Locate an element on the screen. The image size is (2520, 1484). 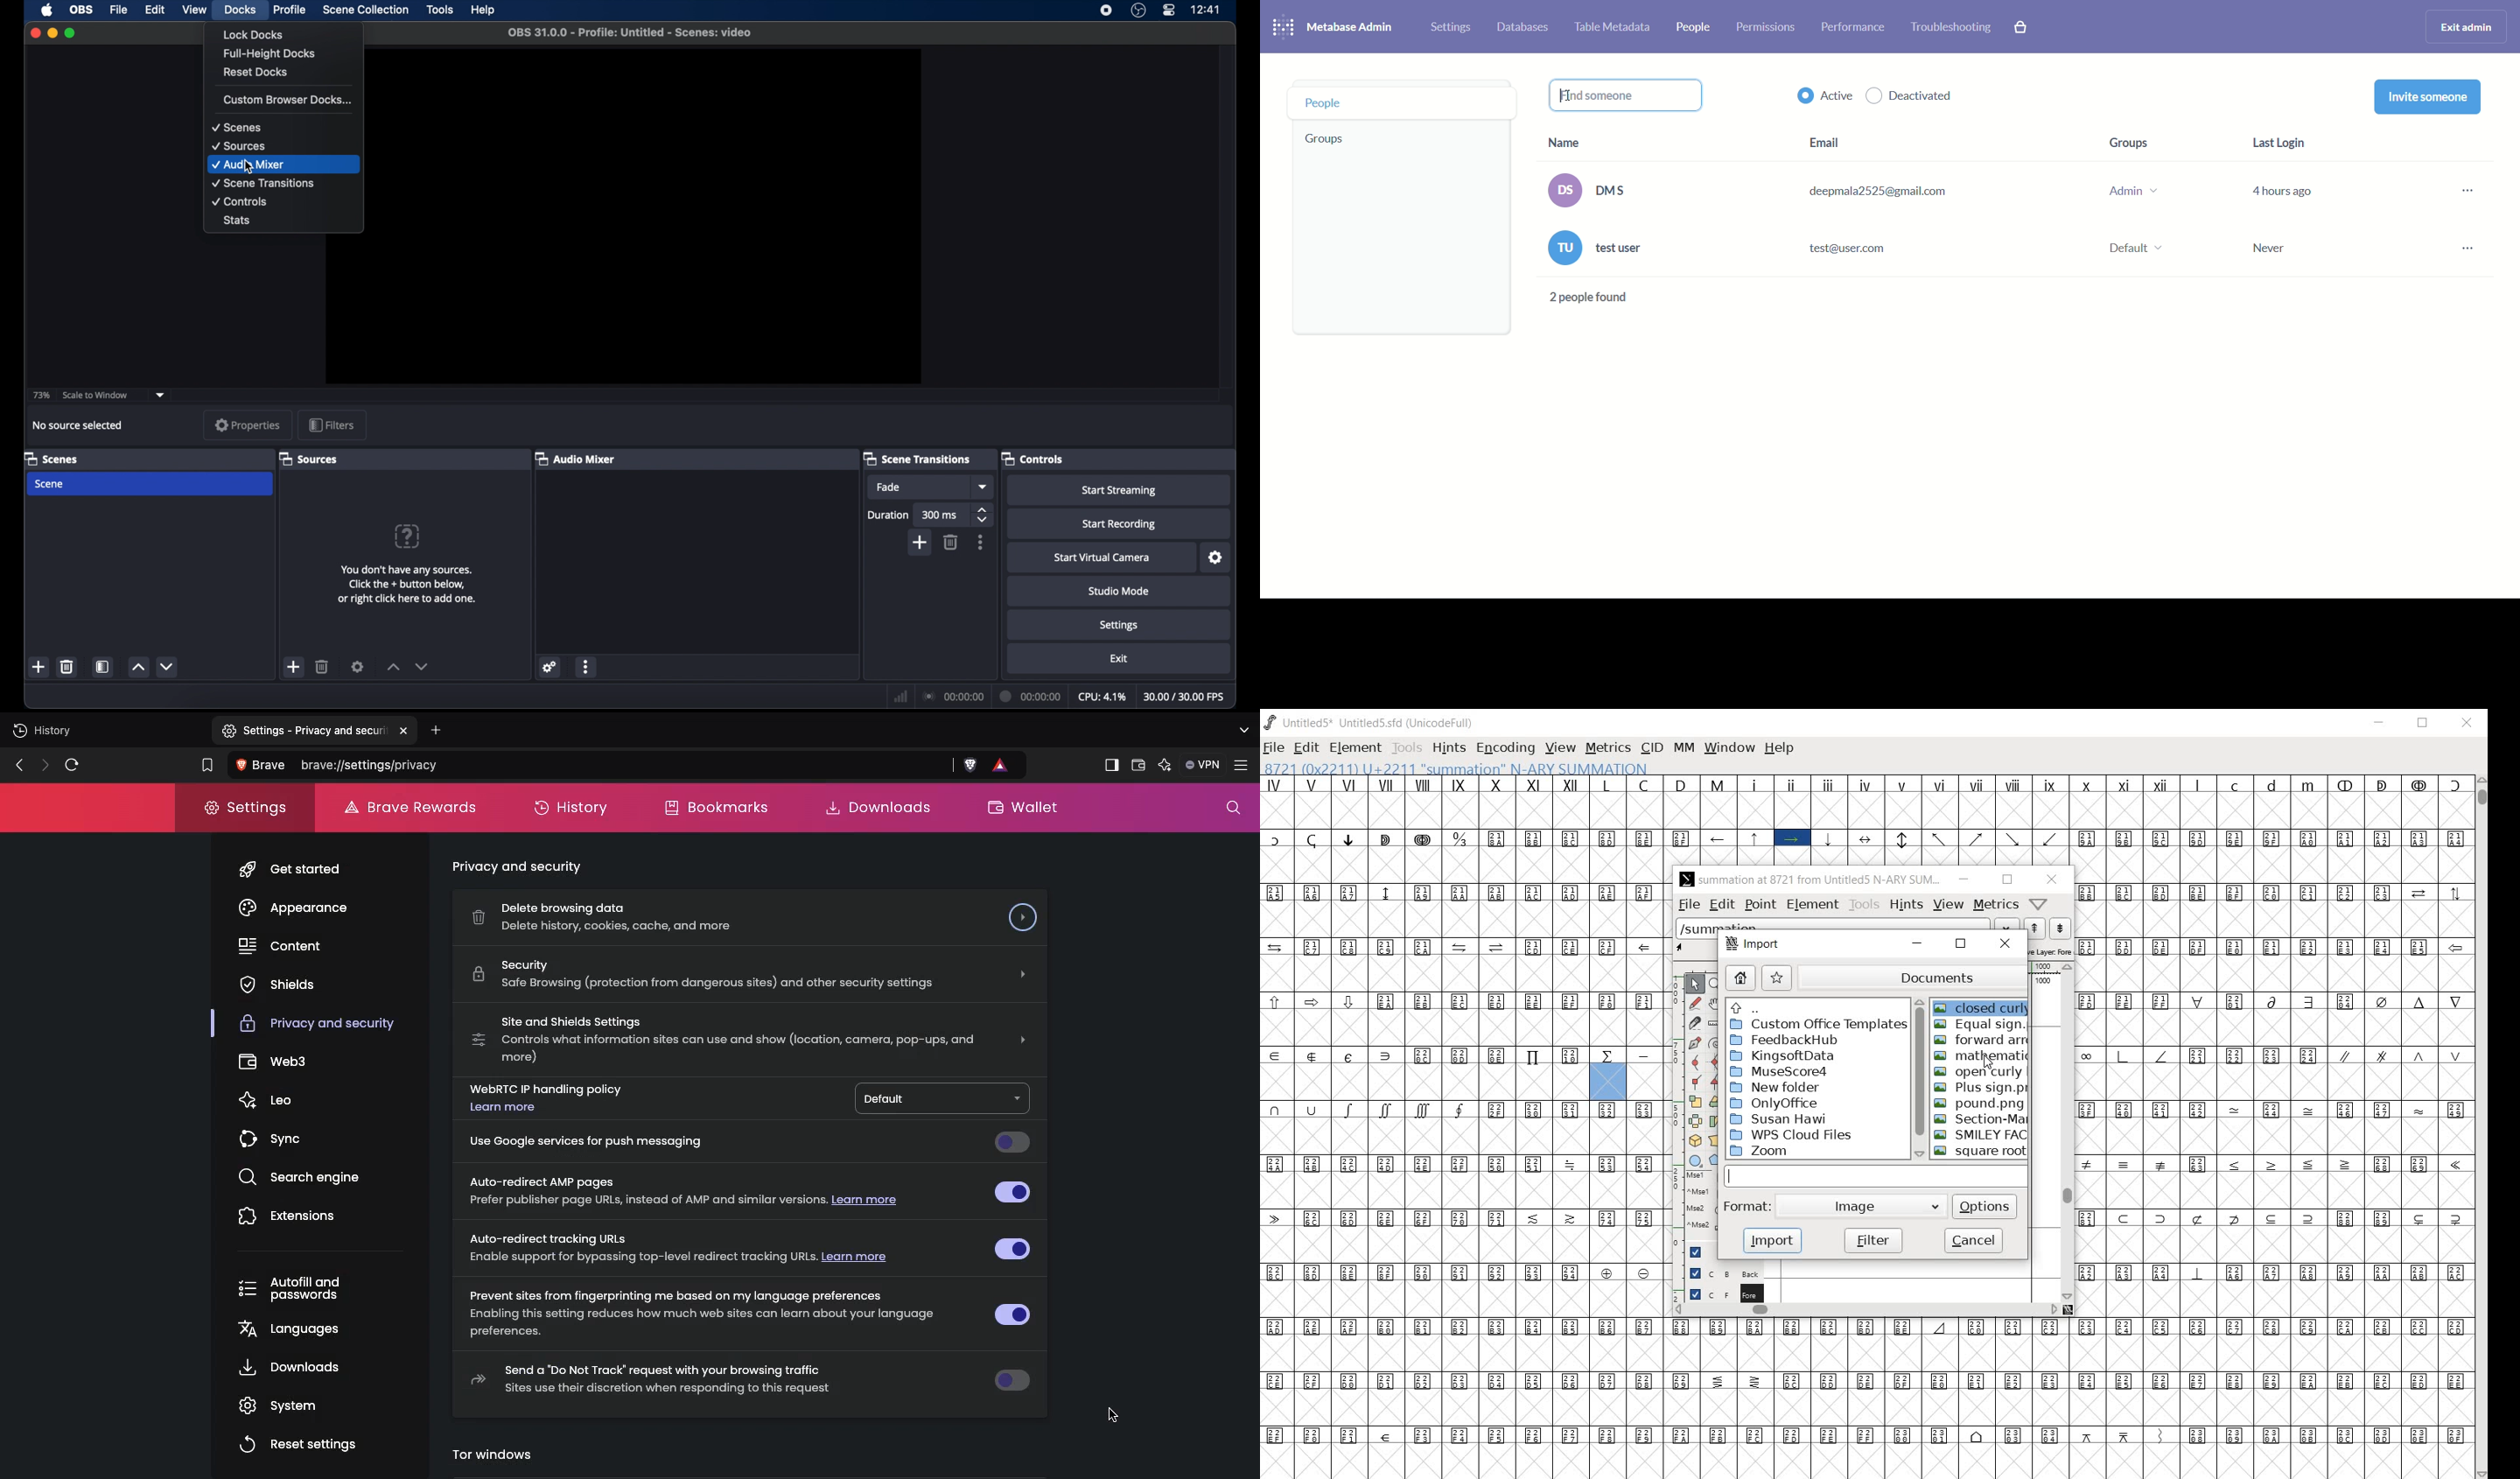
Untitled5* Untitled5.sfd (UnicodeFull) is located at coordinates (1372, 722).